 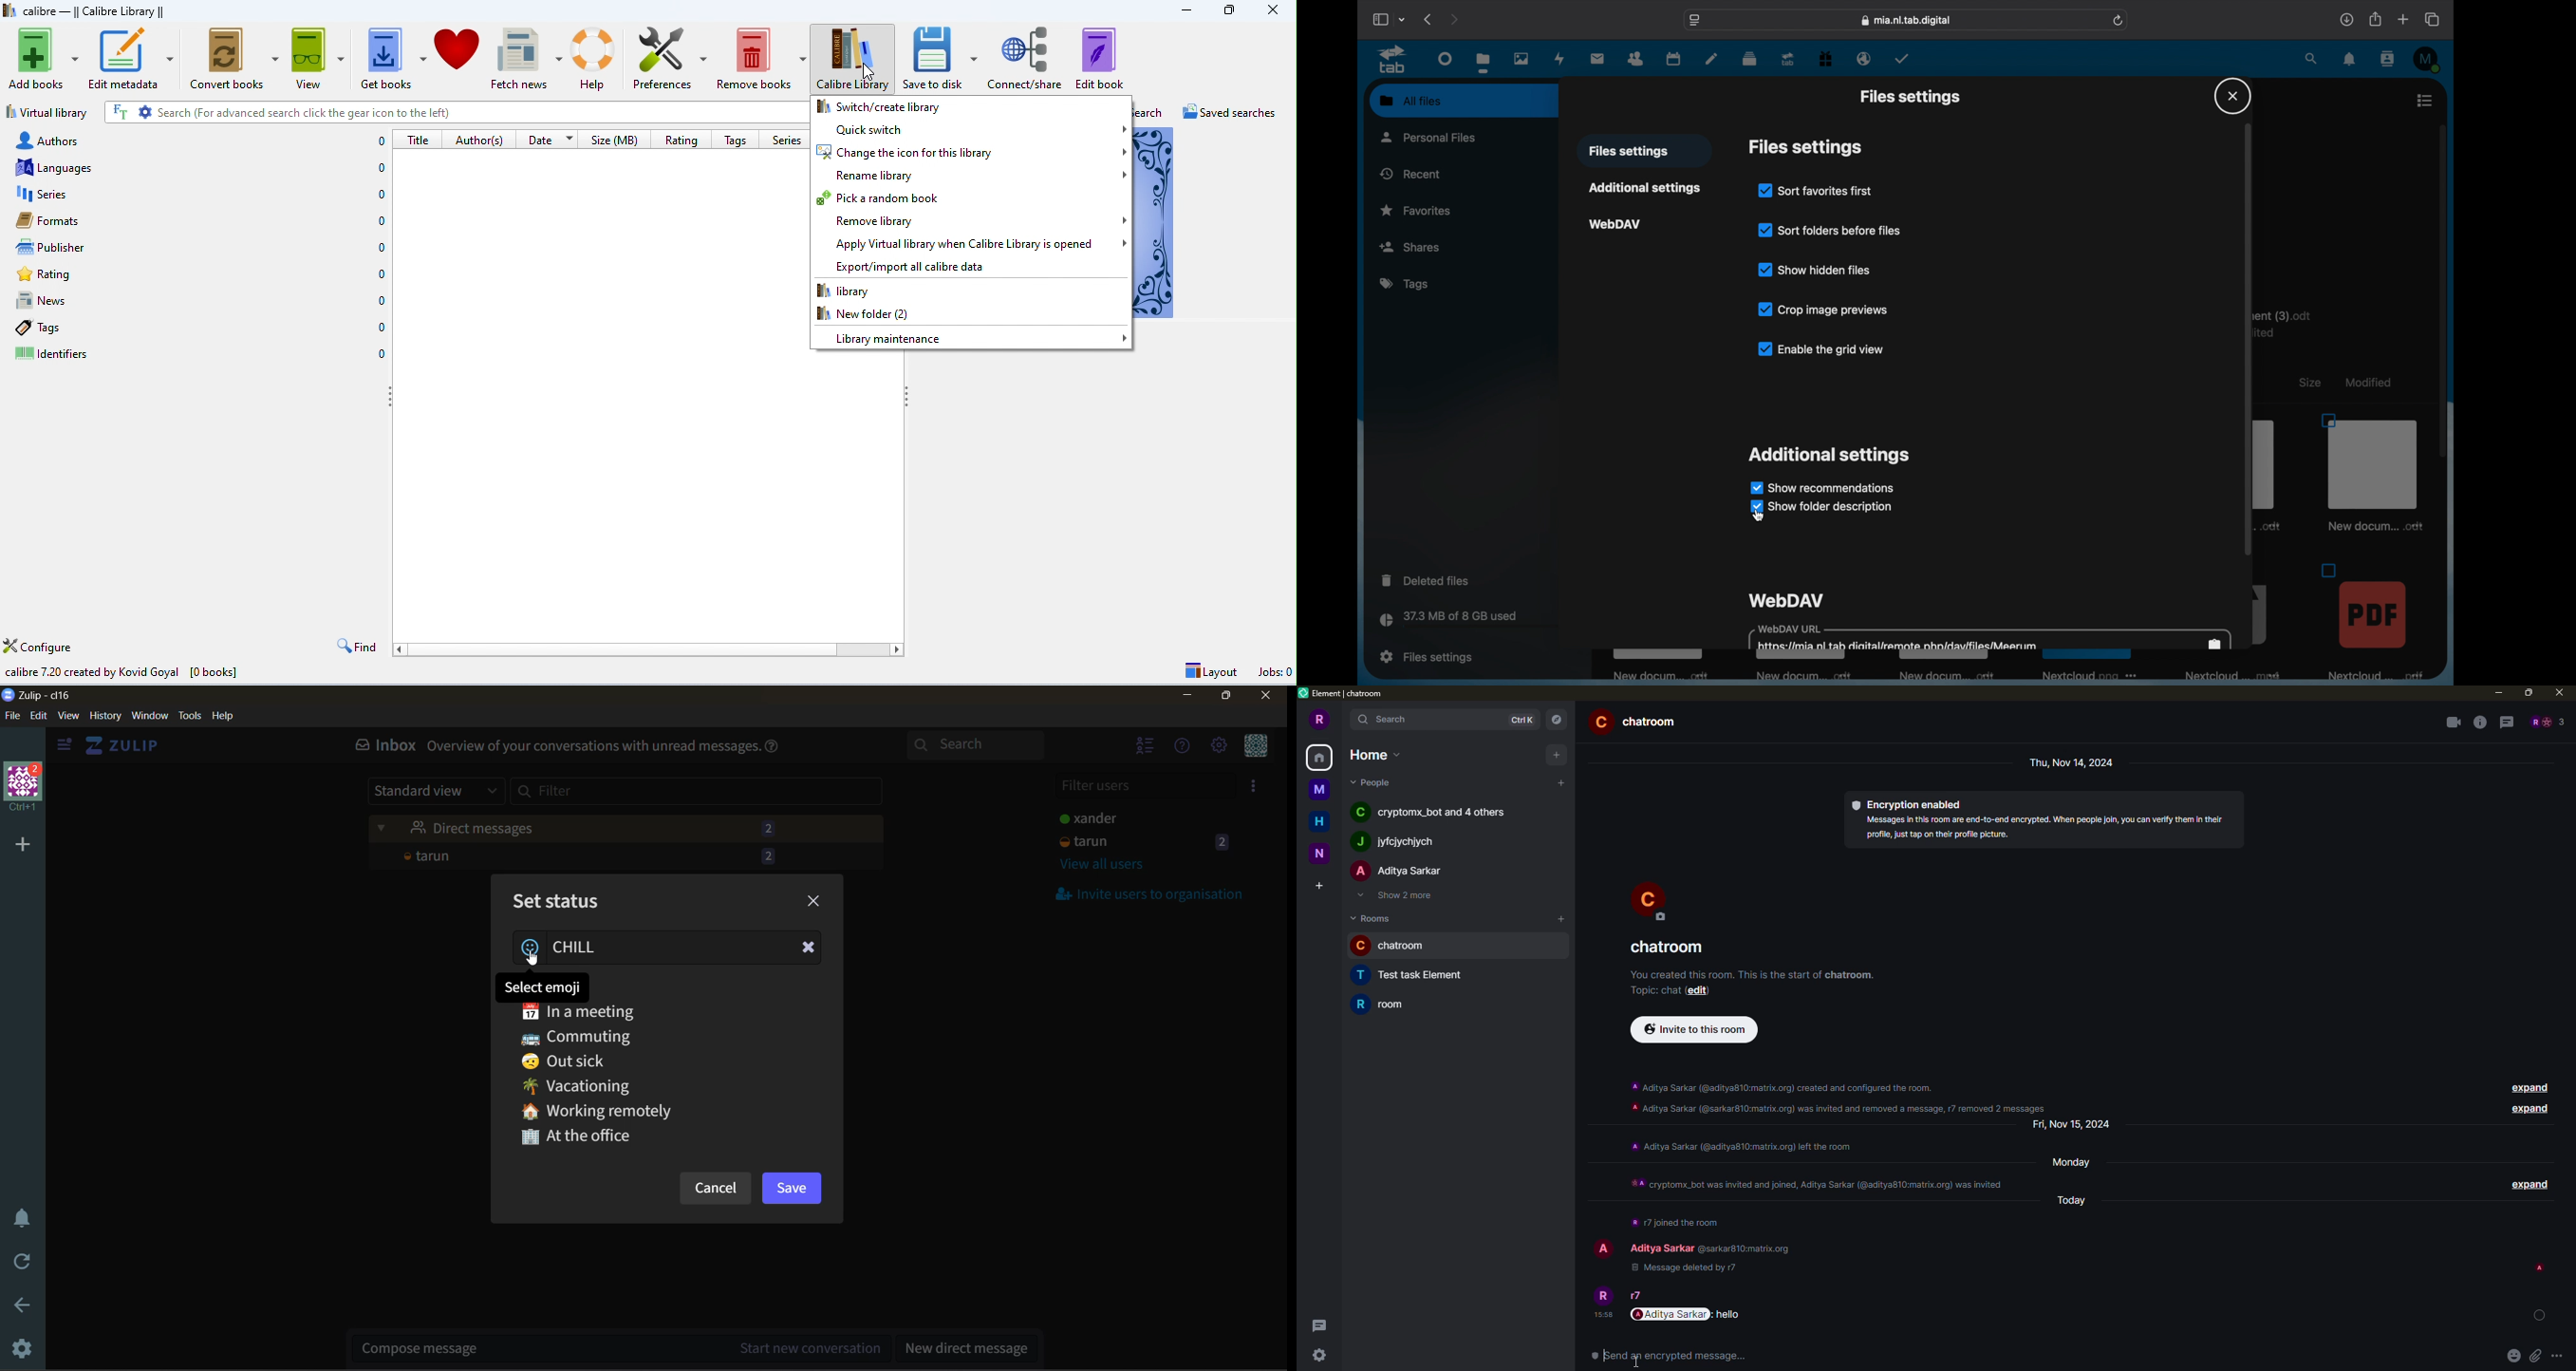 I want to click on enable do not disturb, so click(x=20, y=1223).